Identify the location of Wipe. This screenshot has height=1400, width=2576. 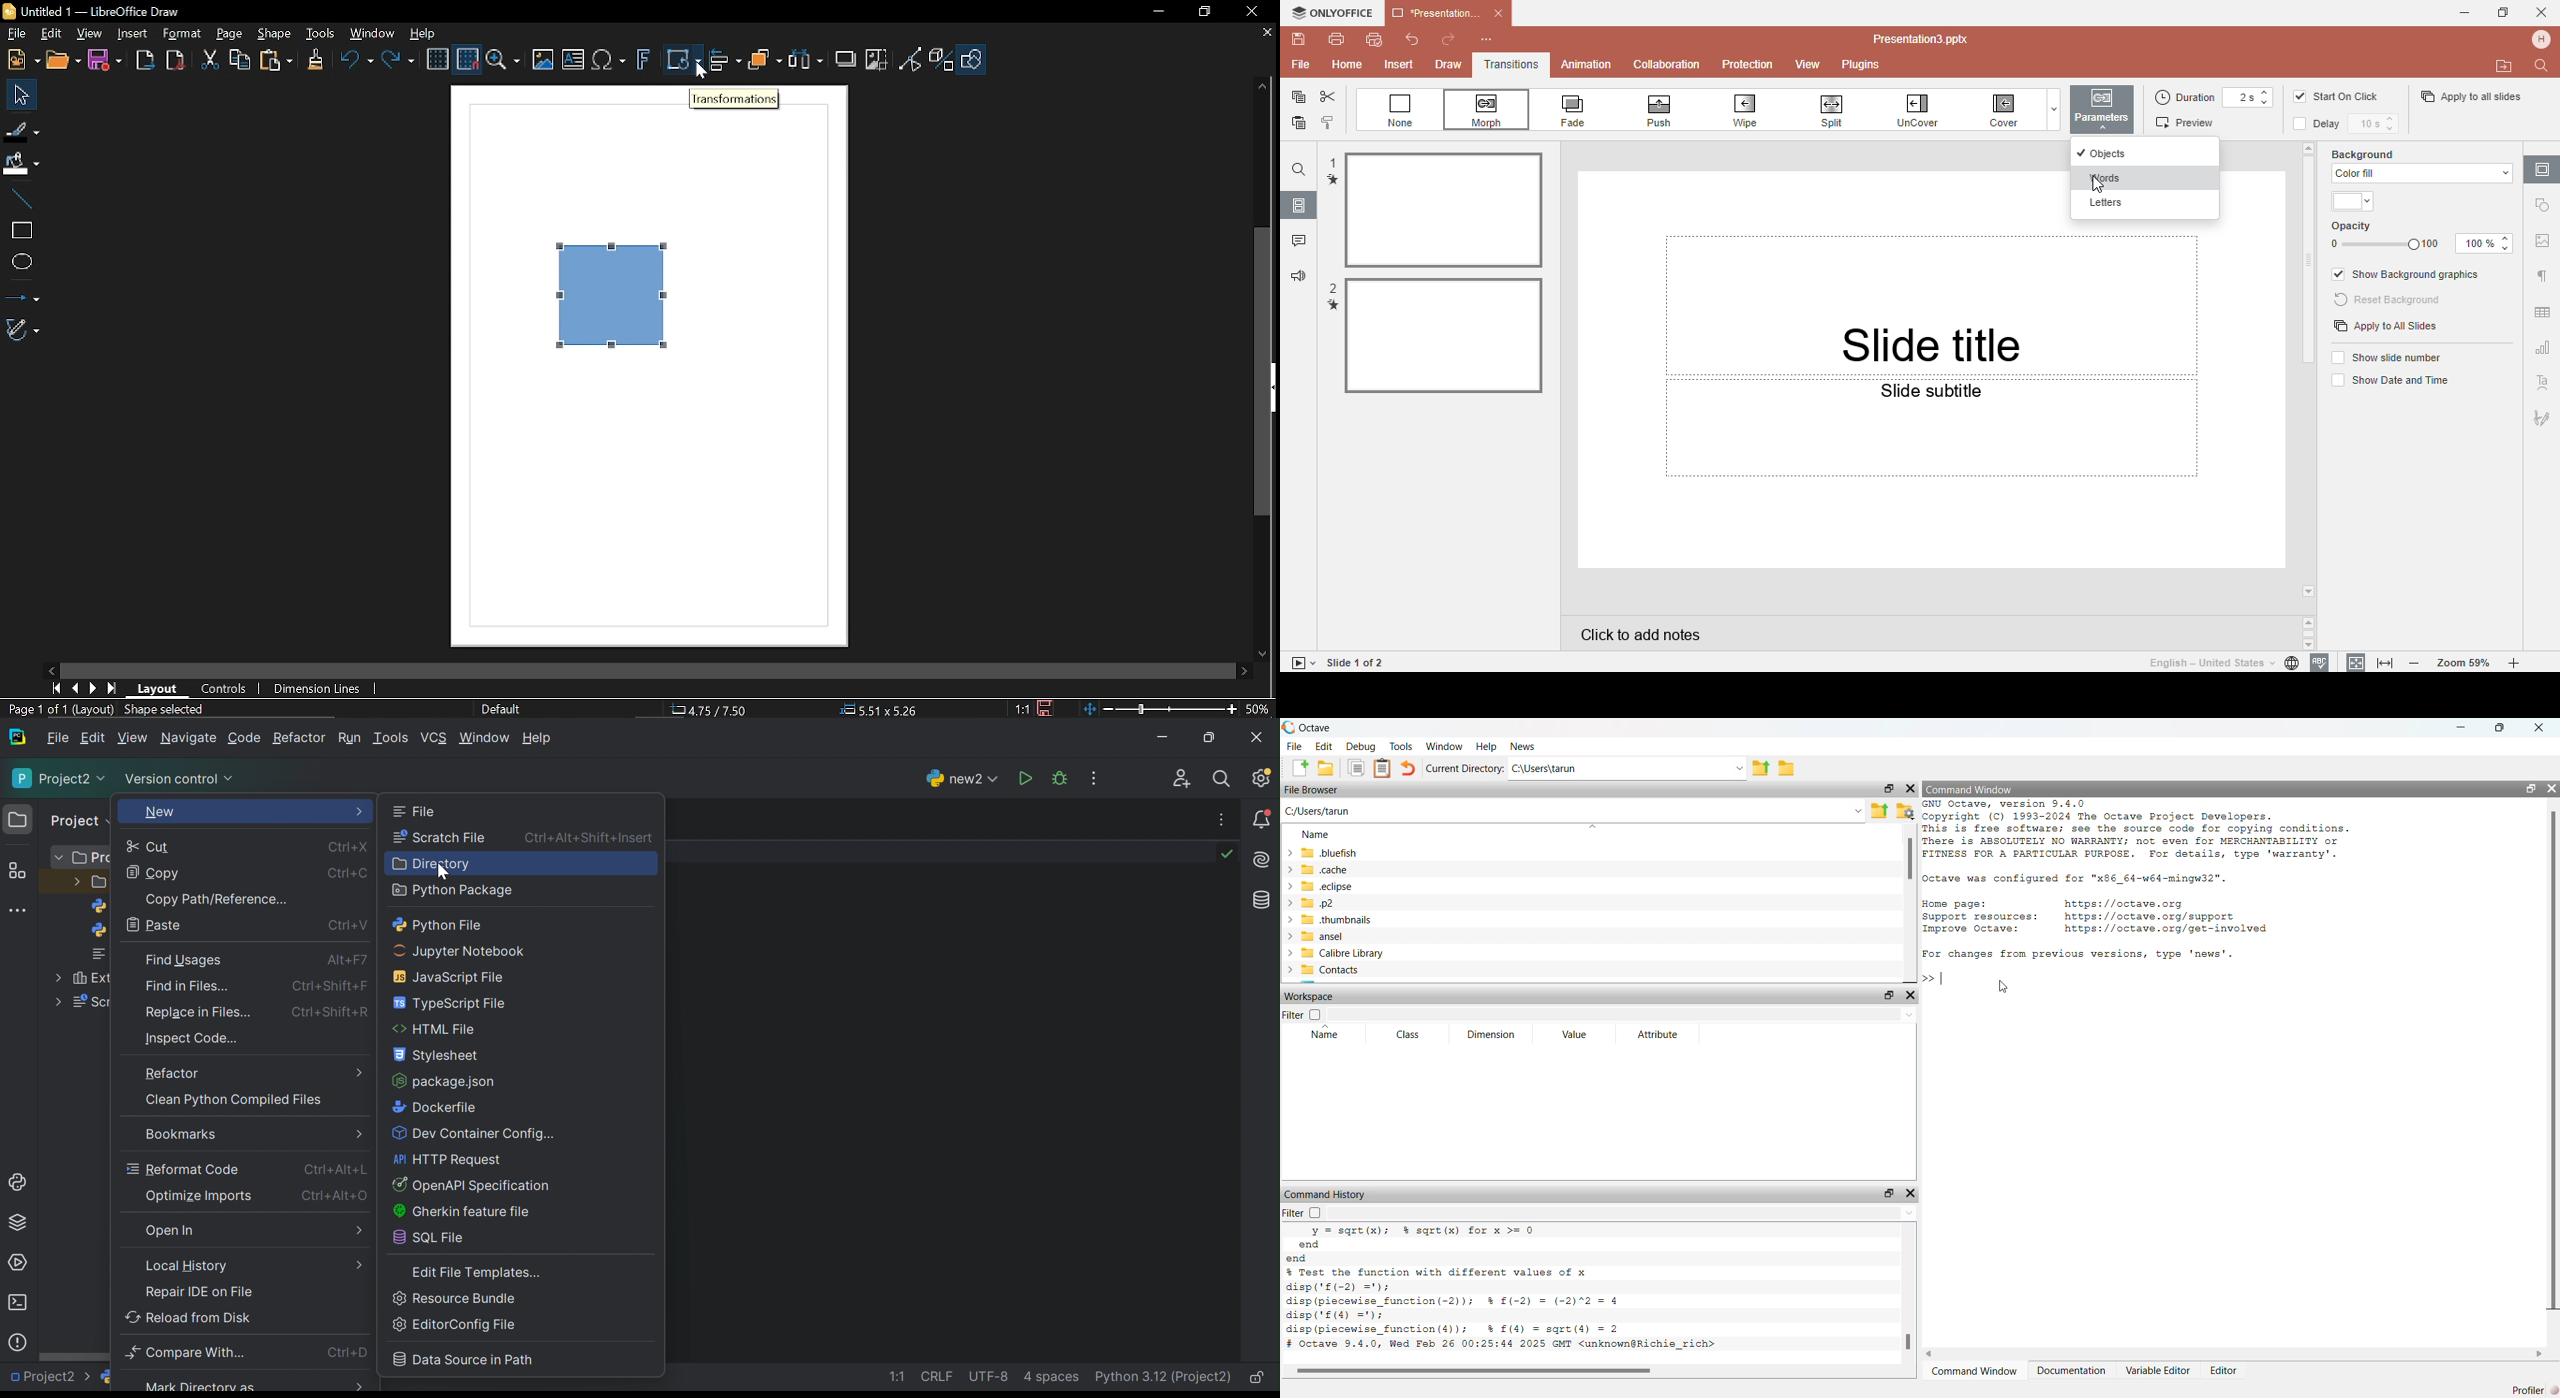
(1756, 110).